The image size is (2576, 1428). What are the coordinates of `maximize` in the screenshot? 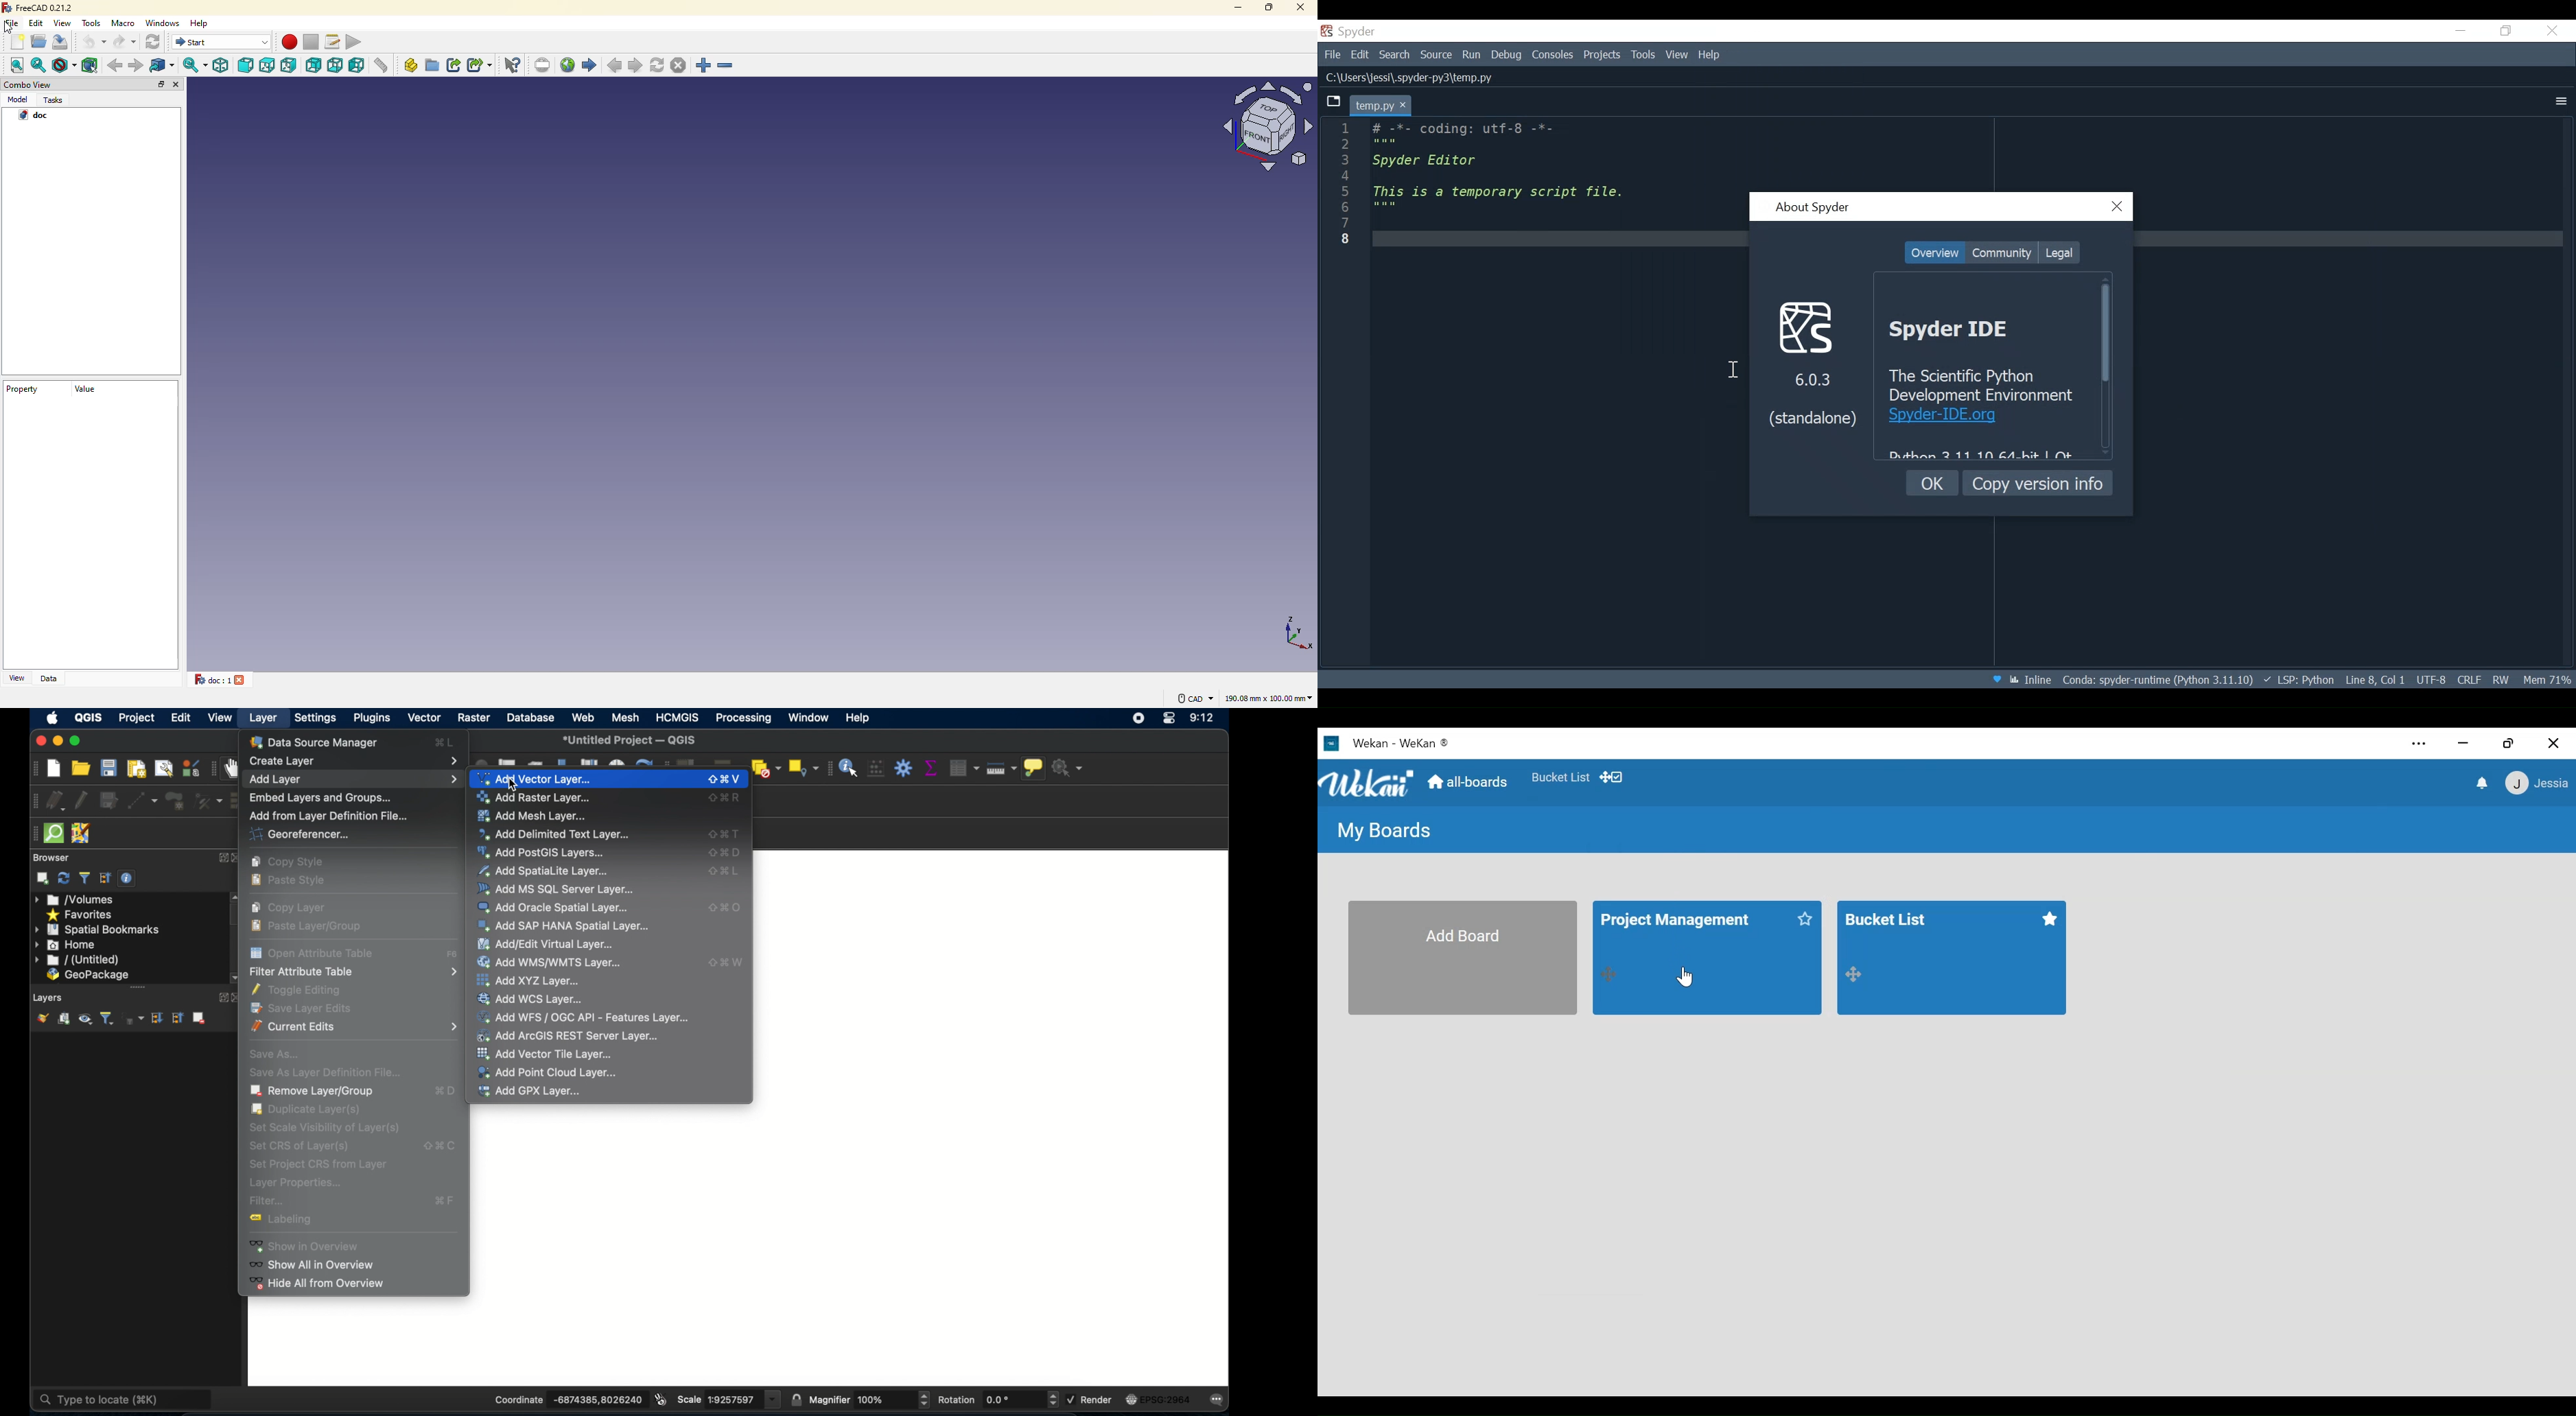 It's located at (77, 741).